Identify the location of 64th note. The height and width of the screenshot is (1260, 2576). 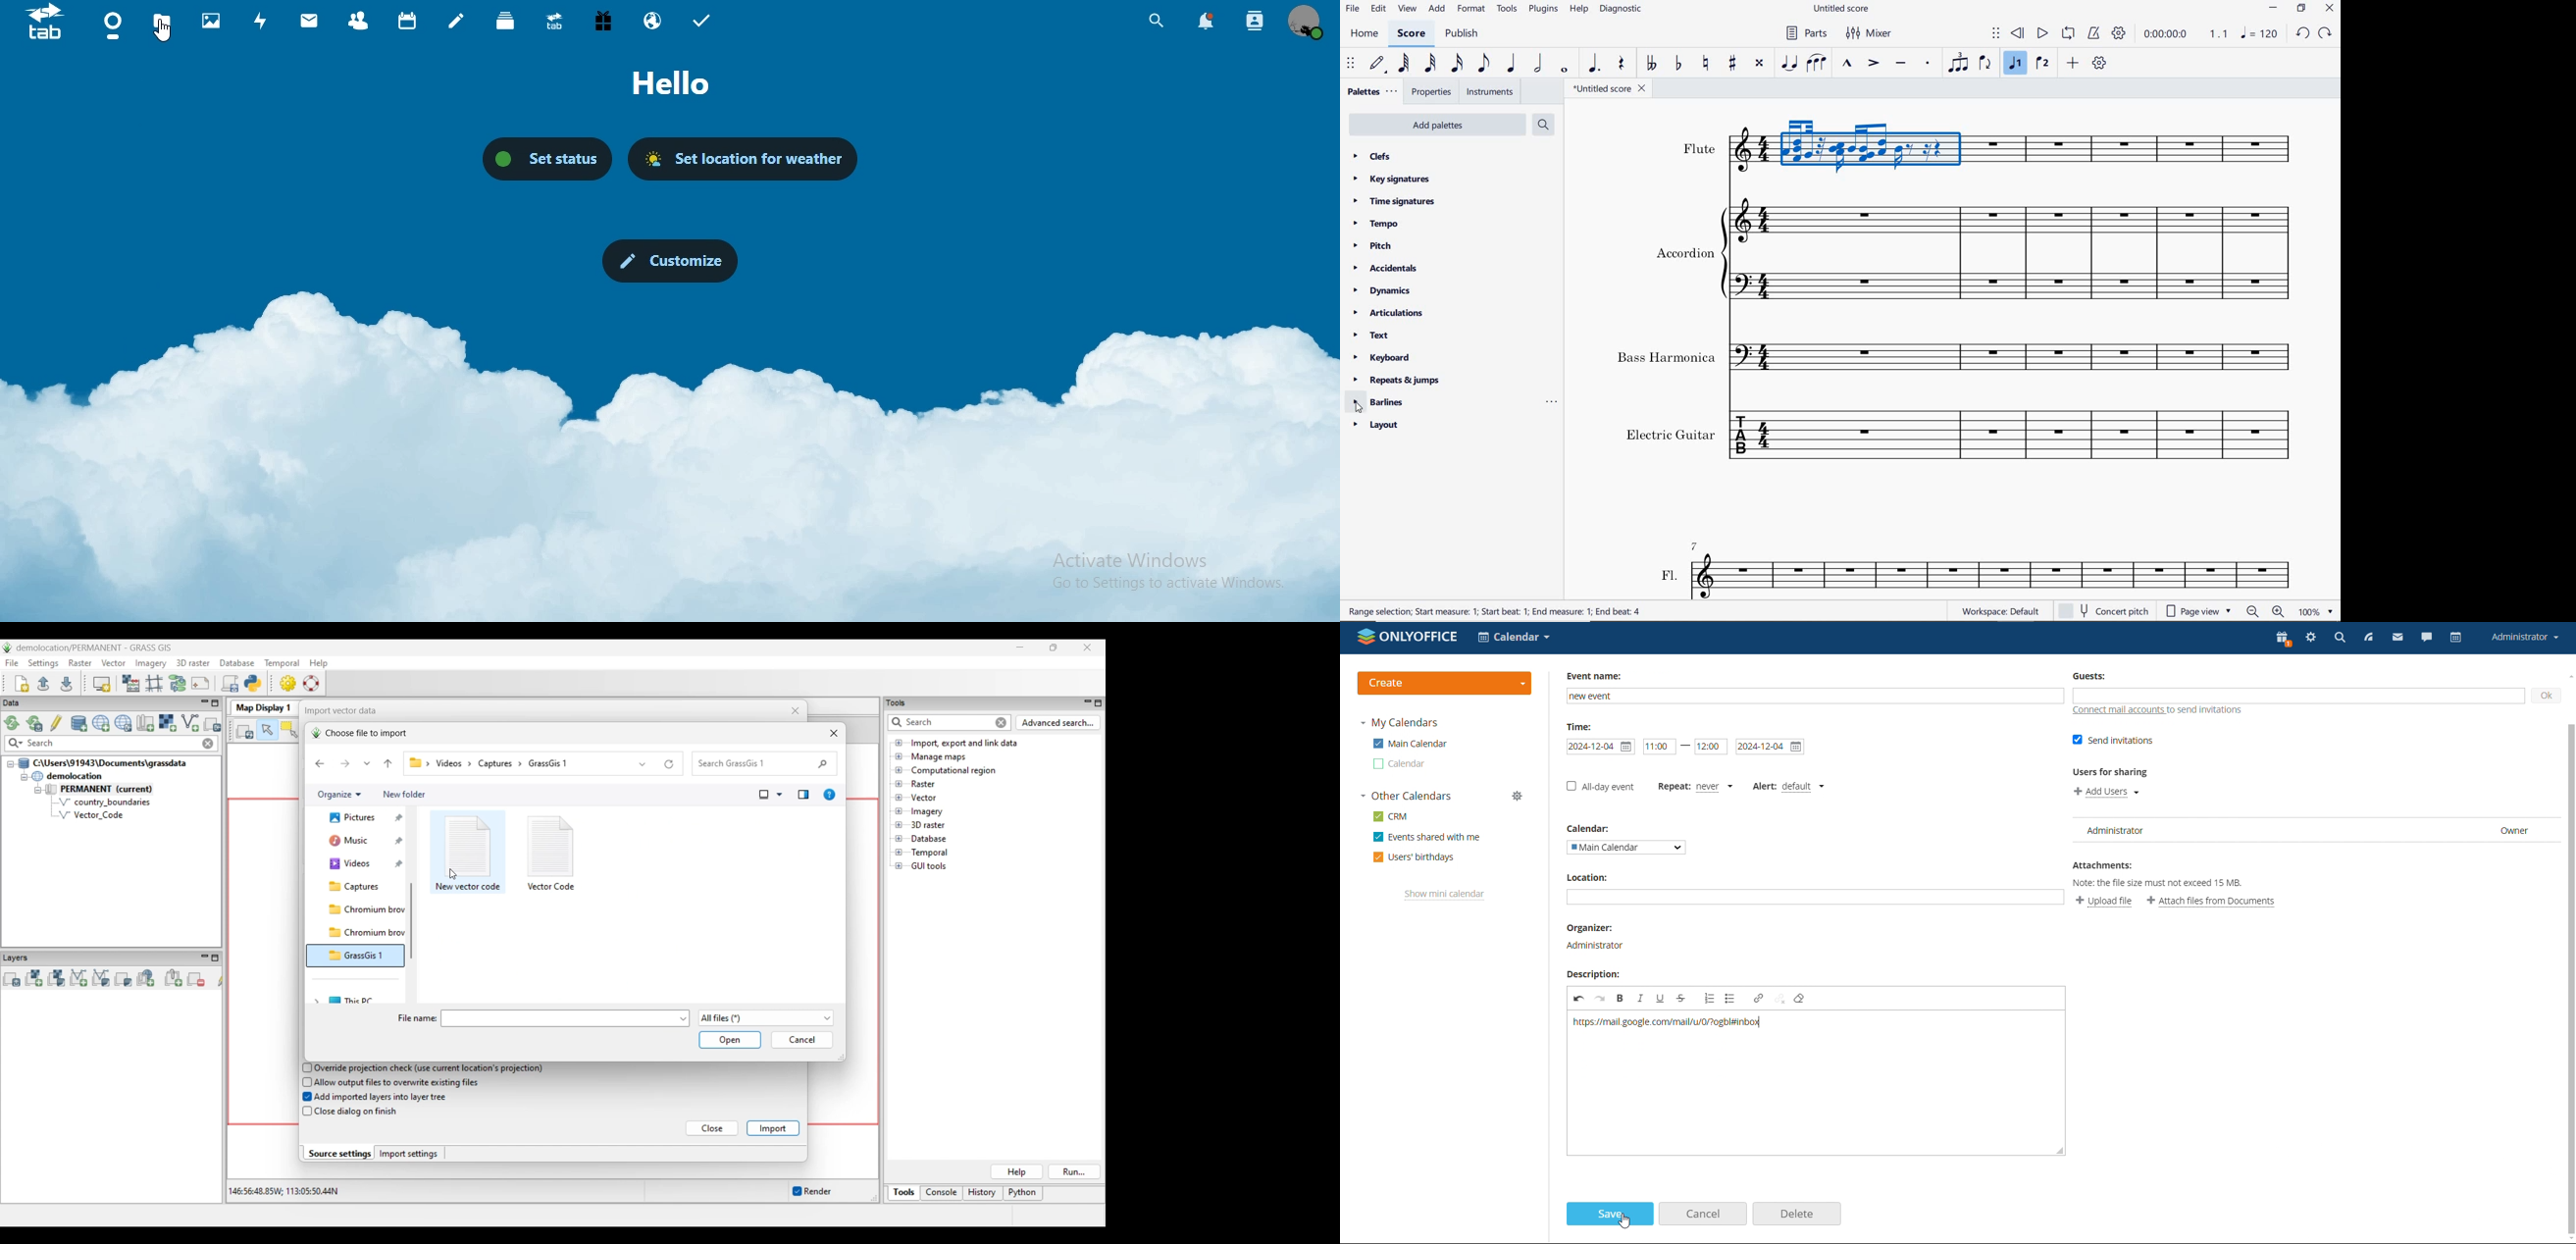
(1403, 64).